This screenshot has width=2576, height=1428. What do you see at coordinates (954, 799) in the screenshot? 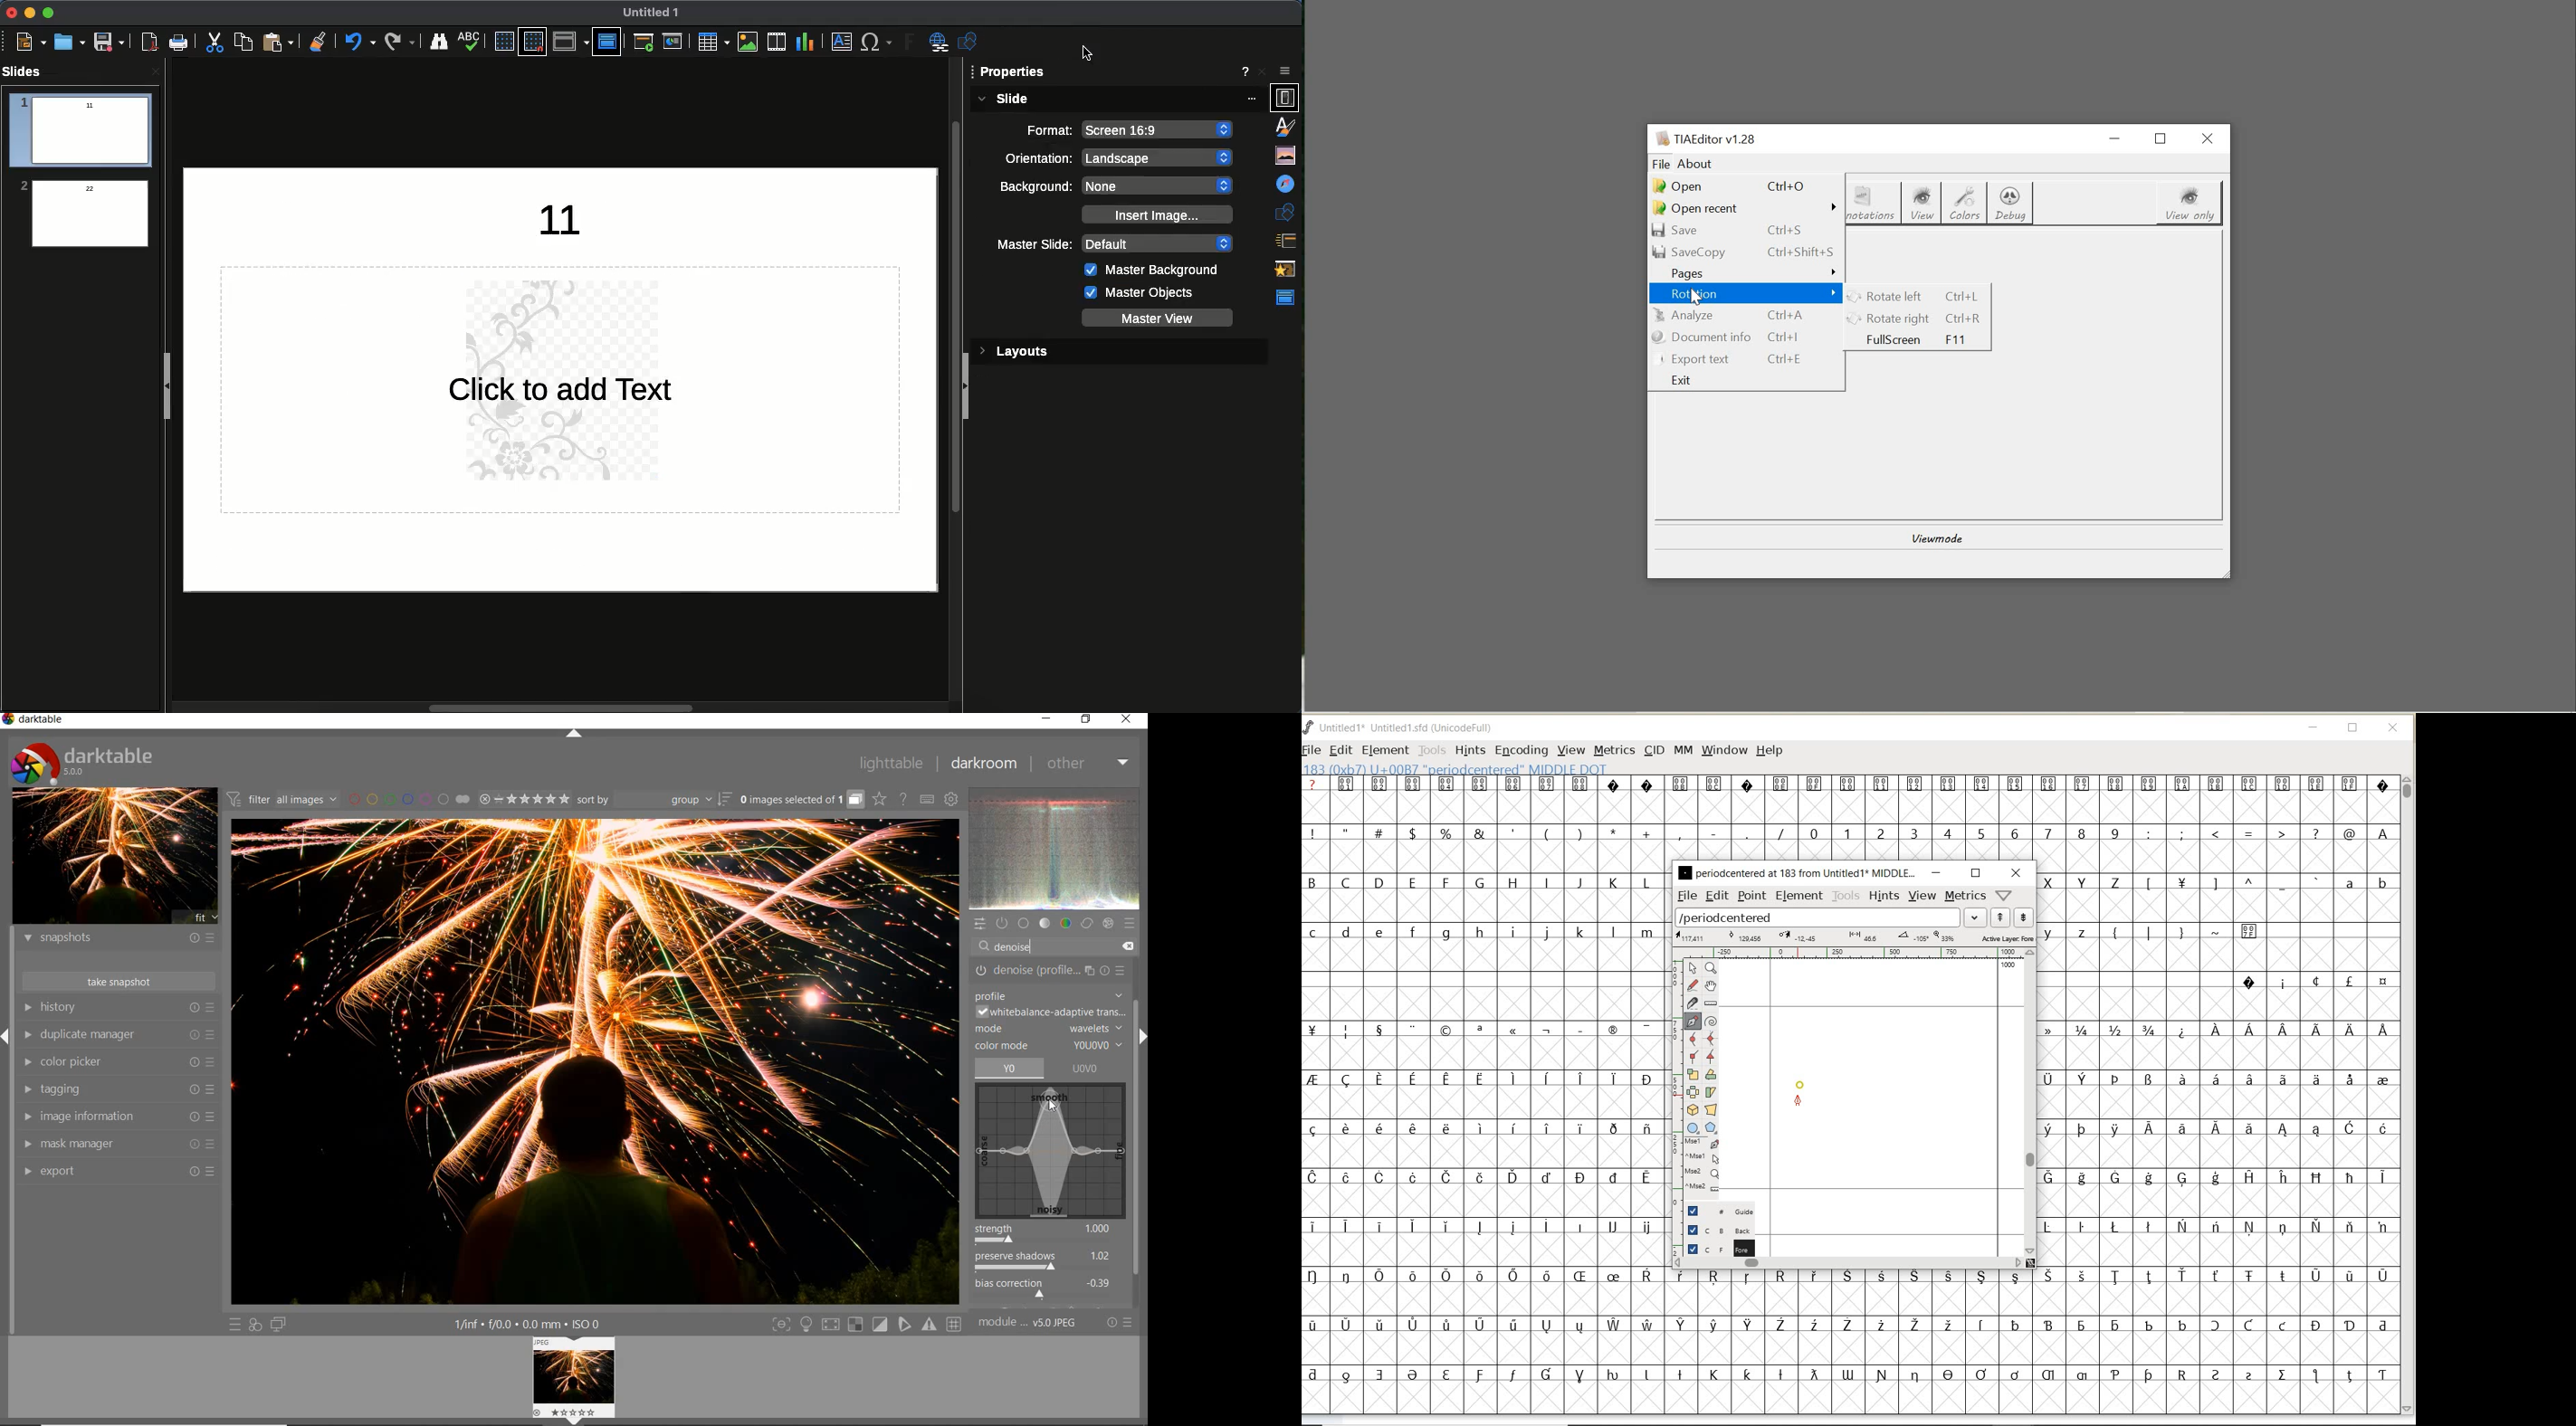
I see `show global preferences` at bounding box center [954, 799].